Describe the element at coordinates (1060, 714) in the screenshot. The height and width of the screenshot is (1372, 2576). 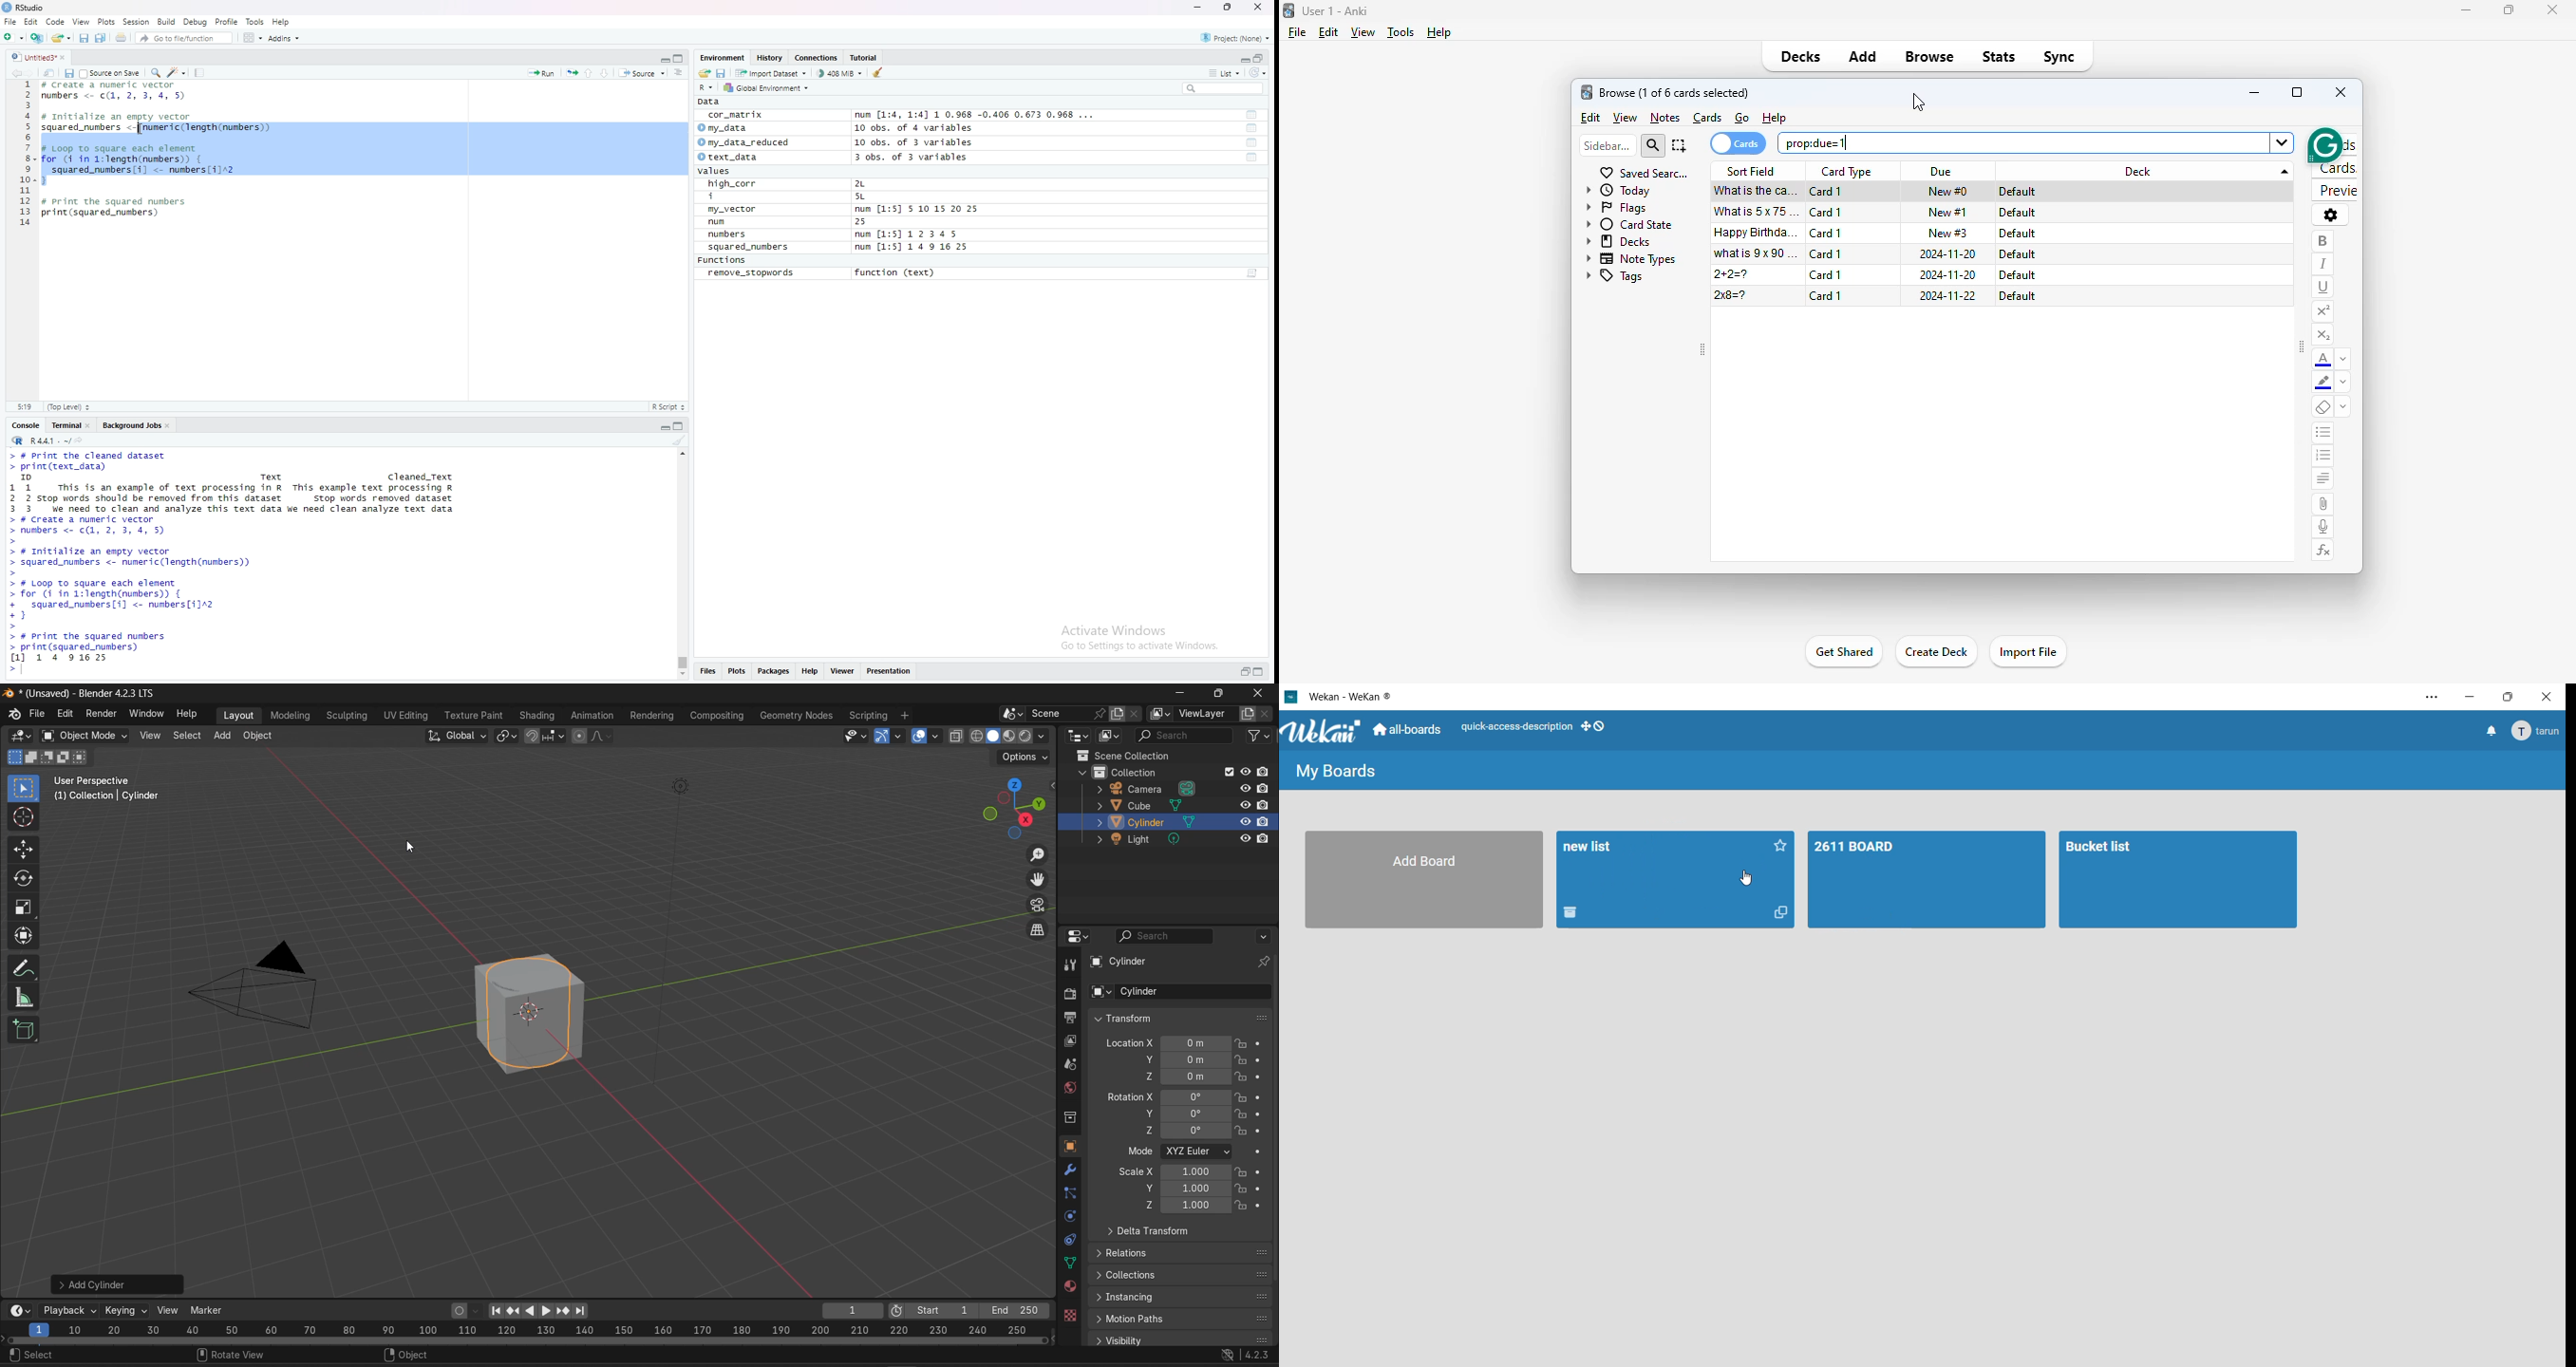
I see `name scene data-block` at that location.